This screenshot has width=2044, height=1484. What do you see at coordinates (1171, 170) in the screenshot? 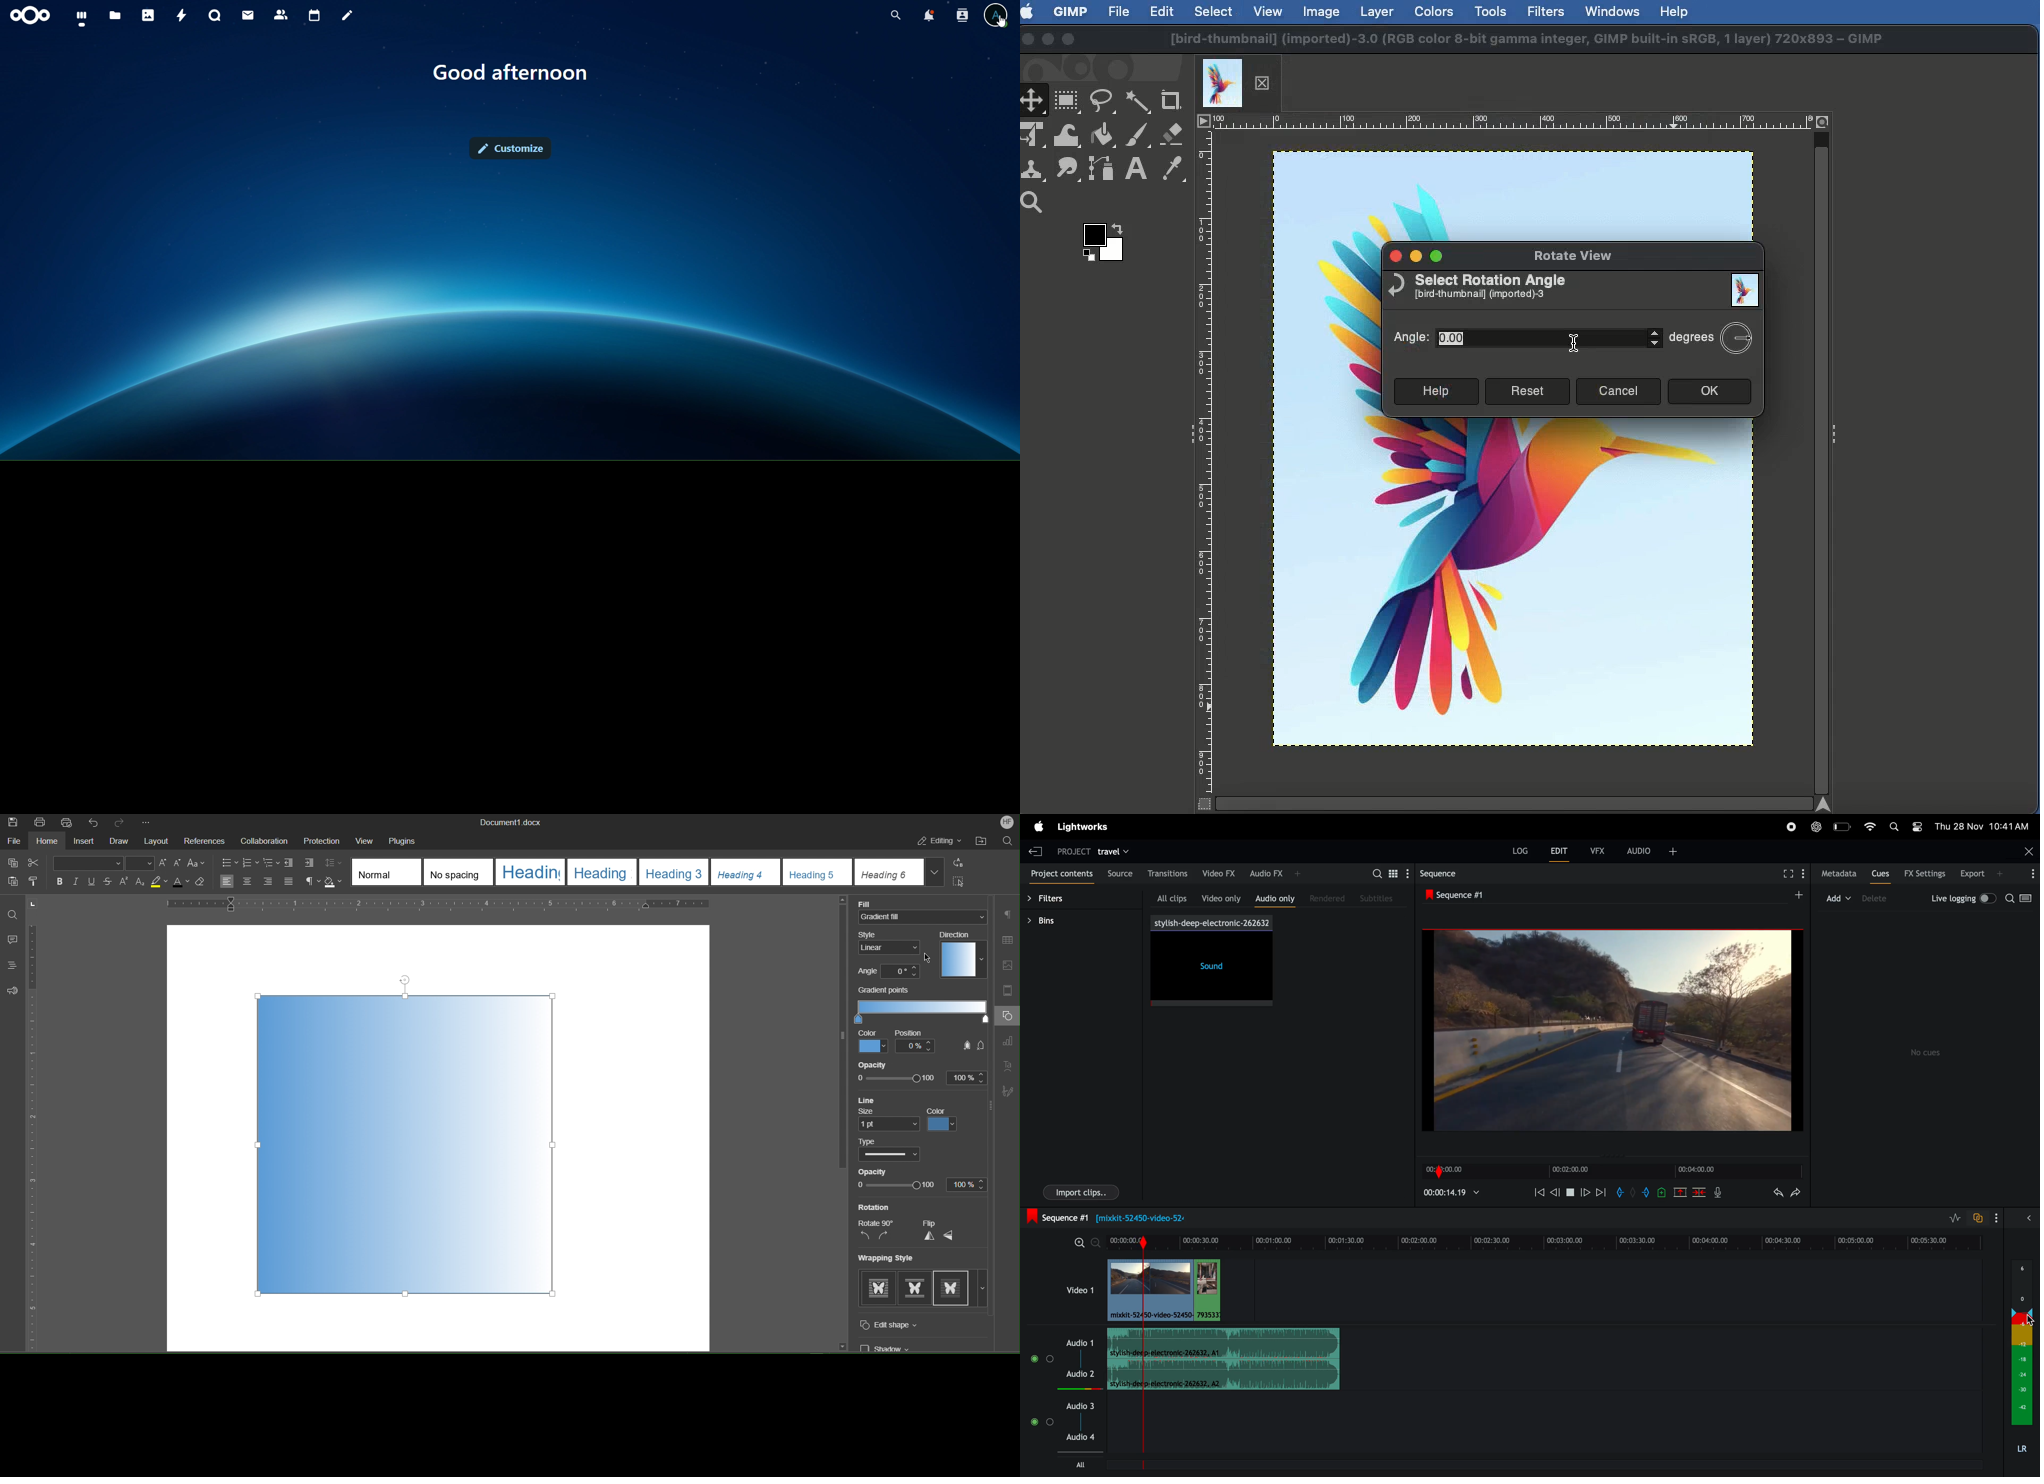
I see `Color picker` at bounding box center [1171, 170].